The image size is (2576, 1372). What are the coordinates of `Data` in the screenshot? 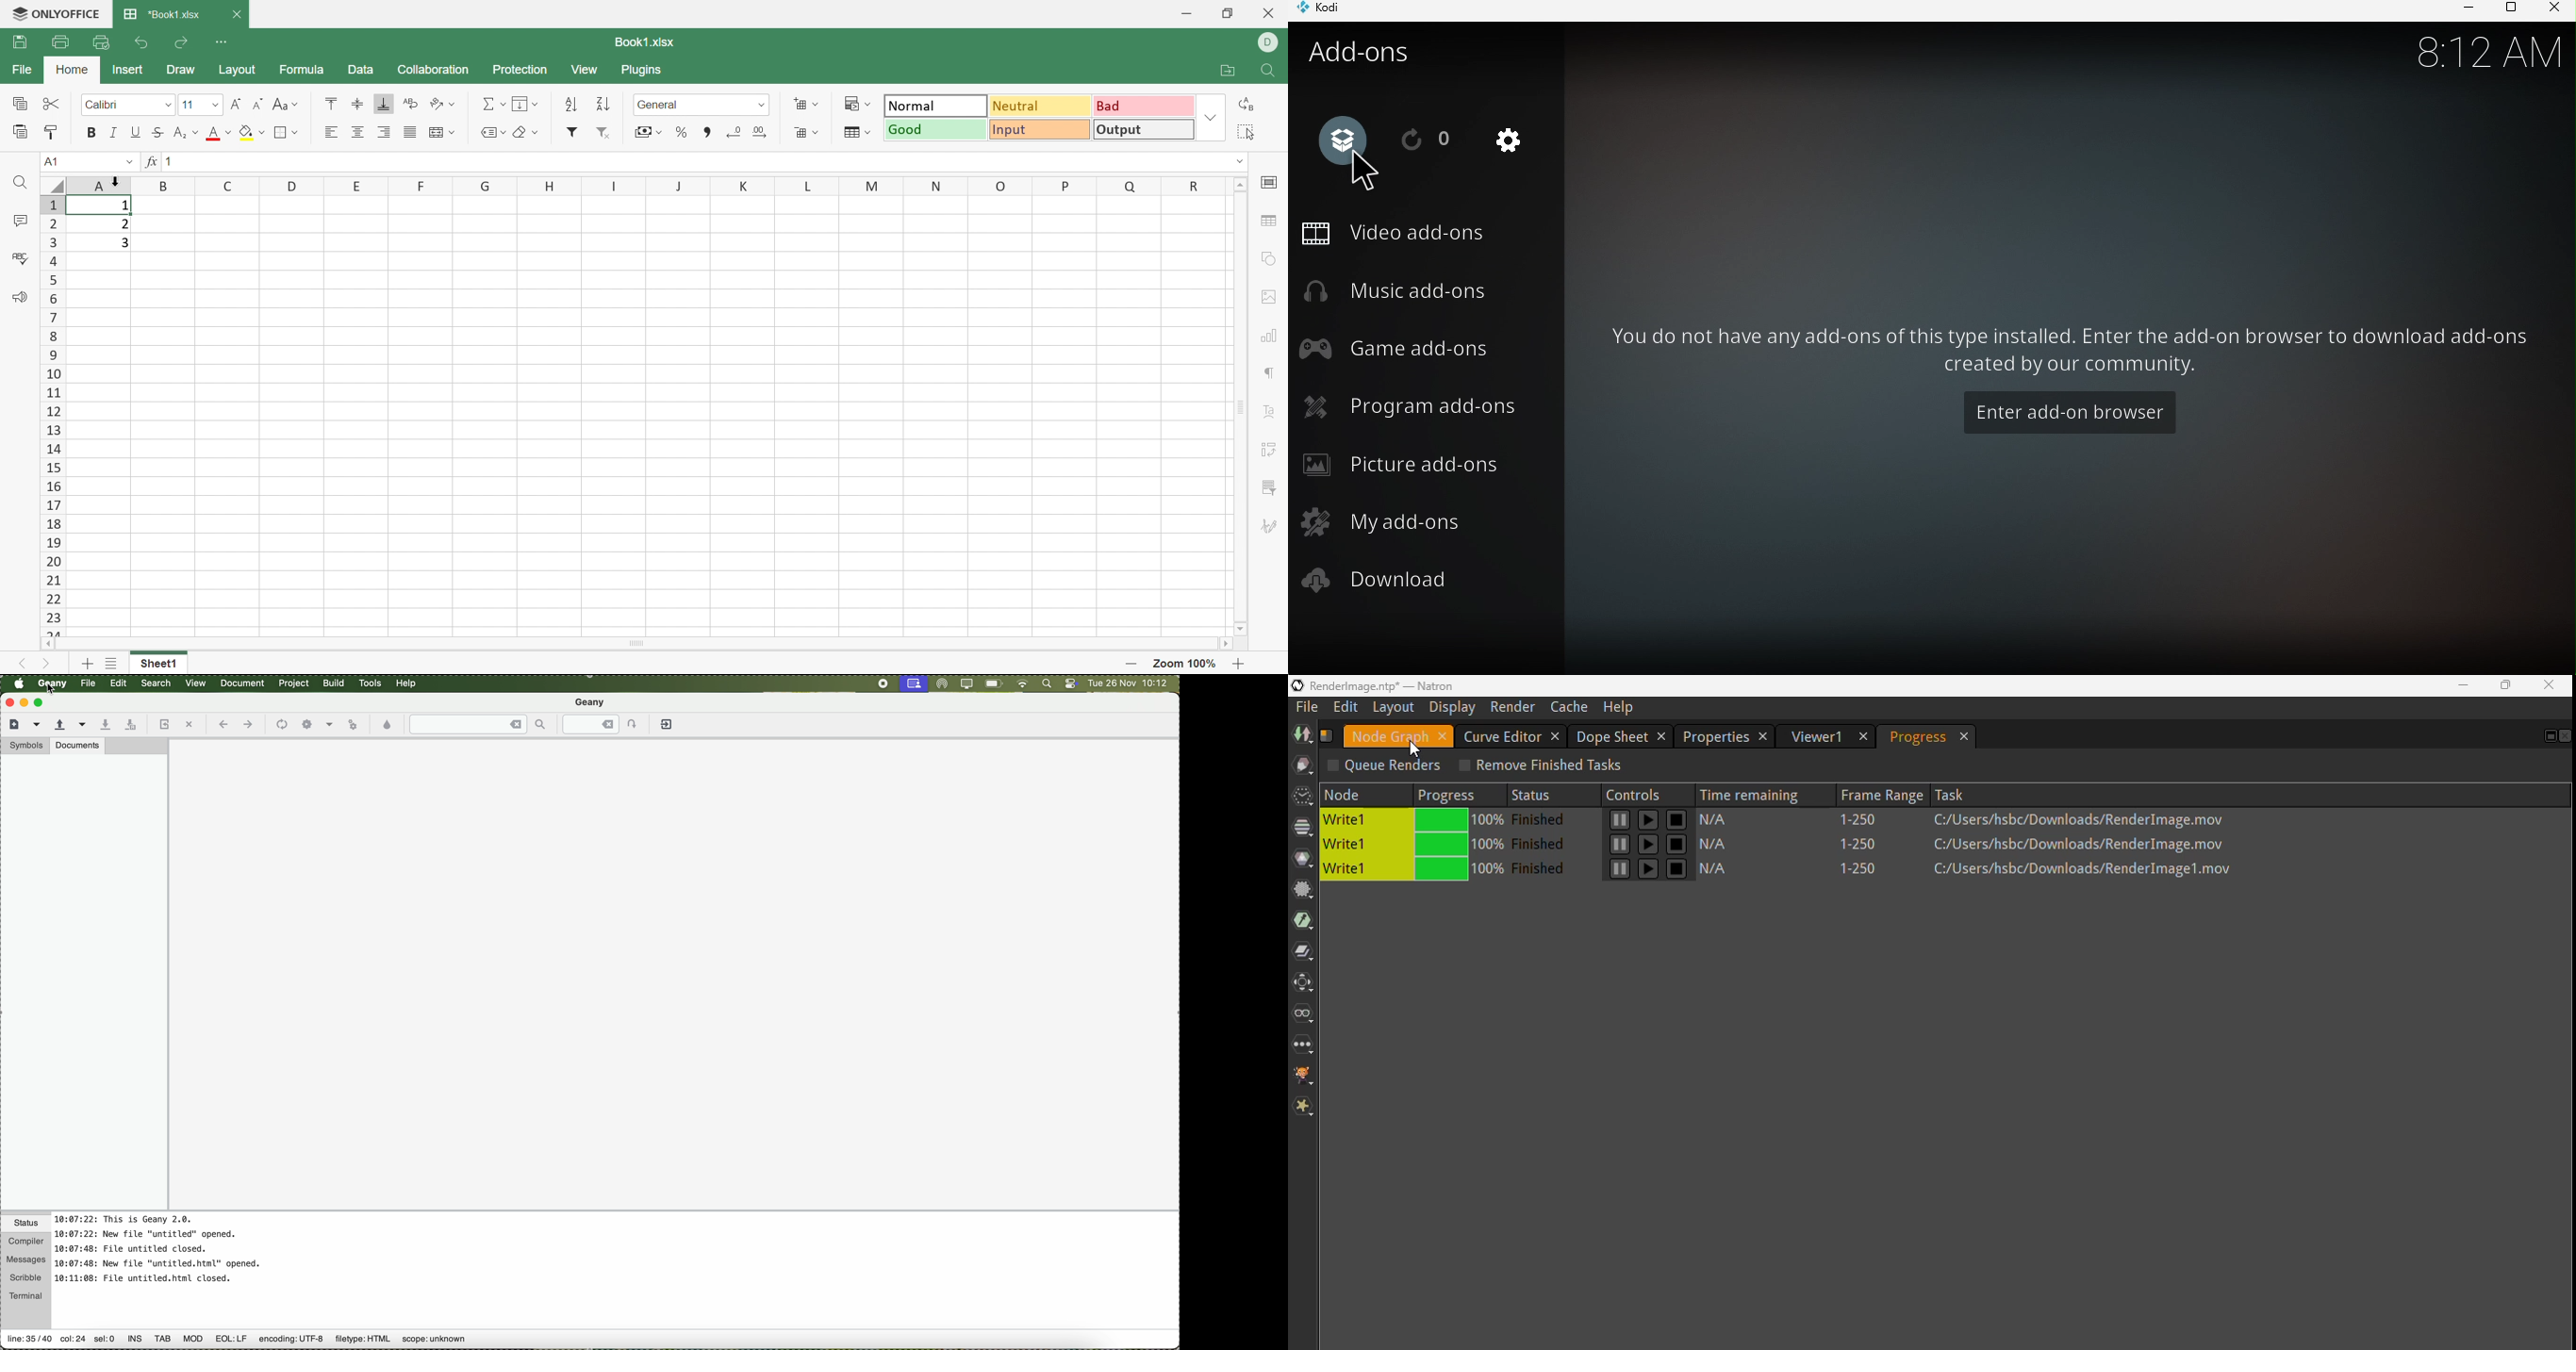 It's located at (361, 69).